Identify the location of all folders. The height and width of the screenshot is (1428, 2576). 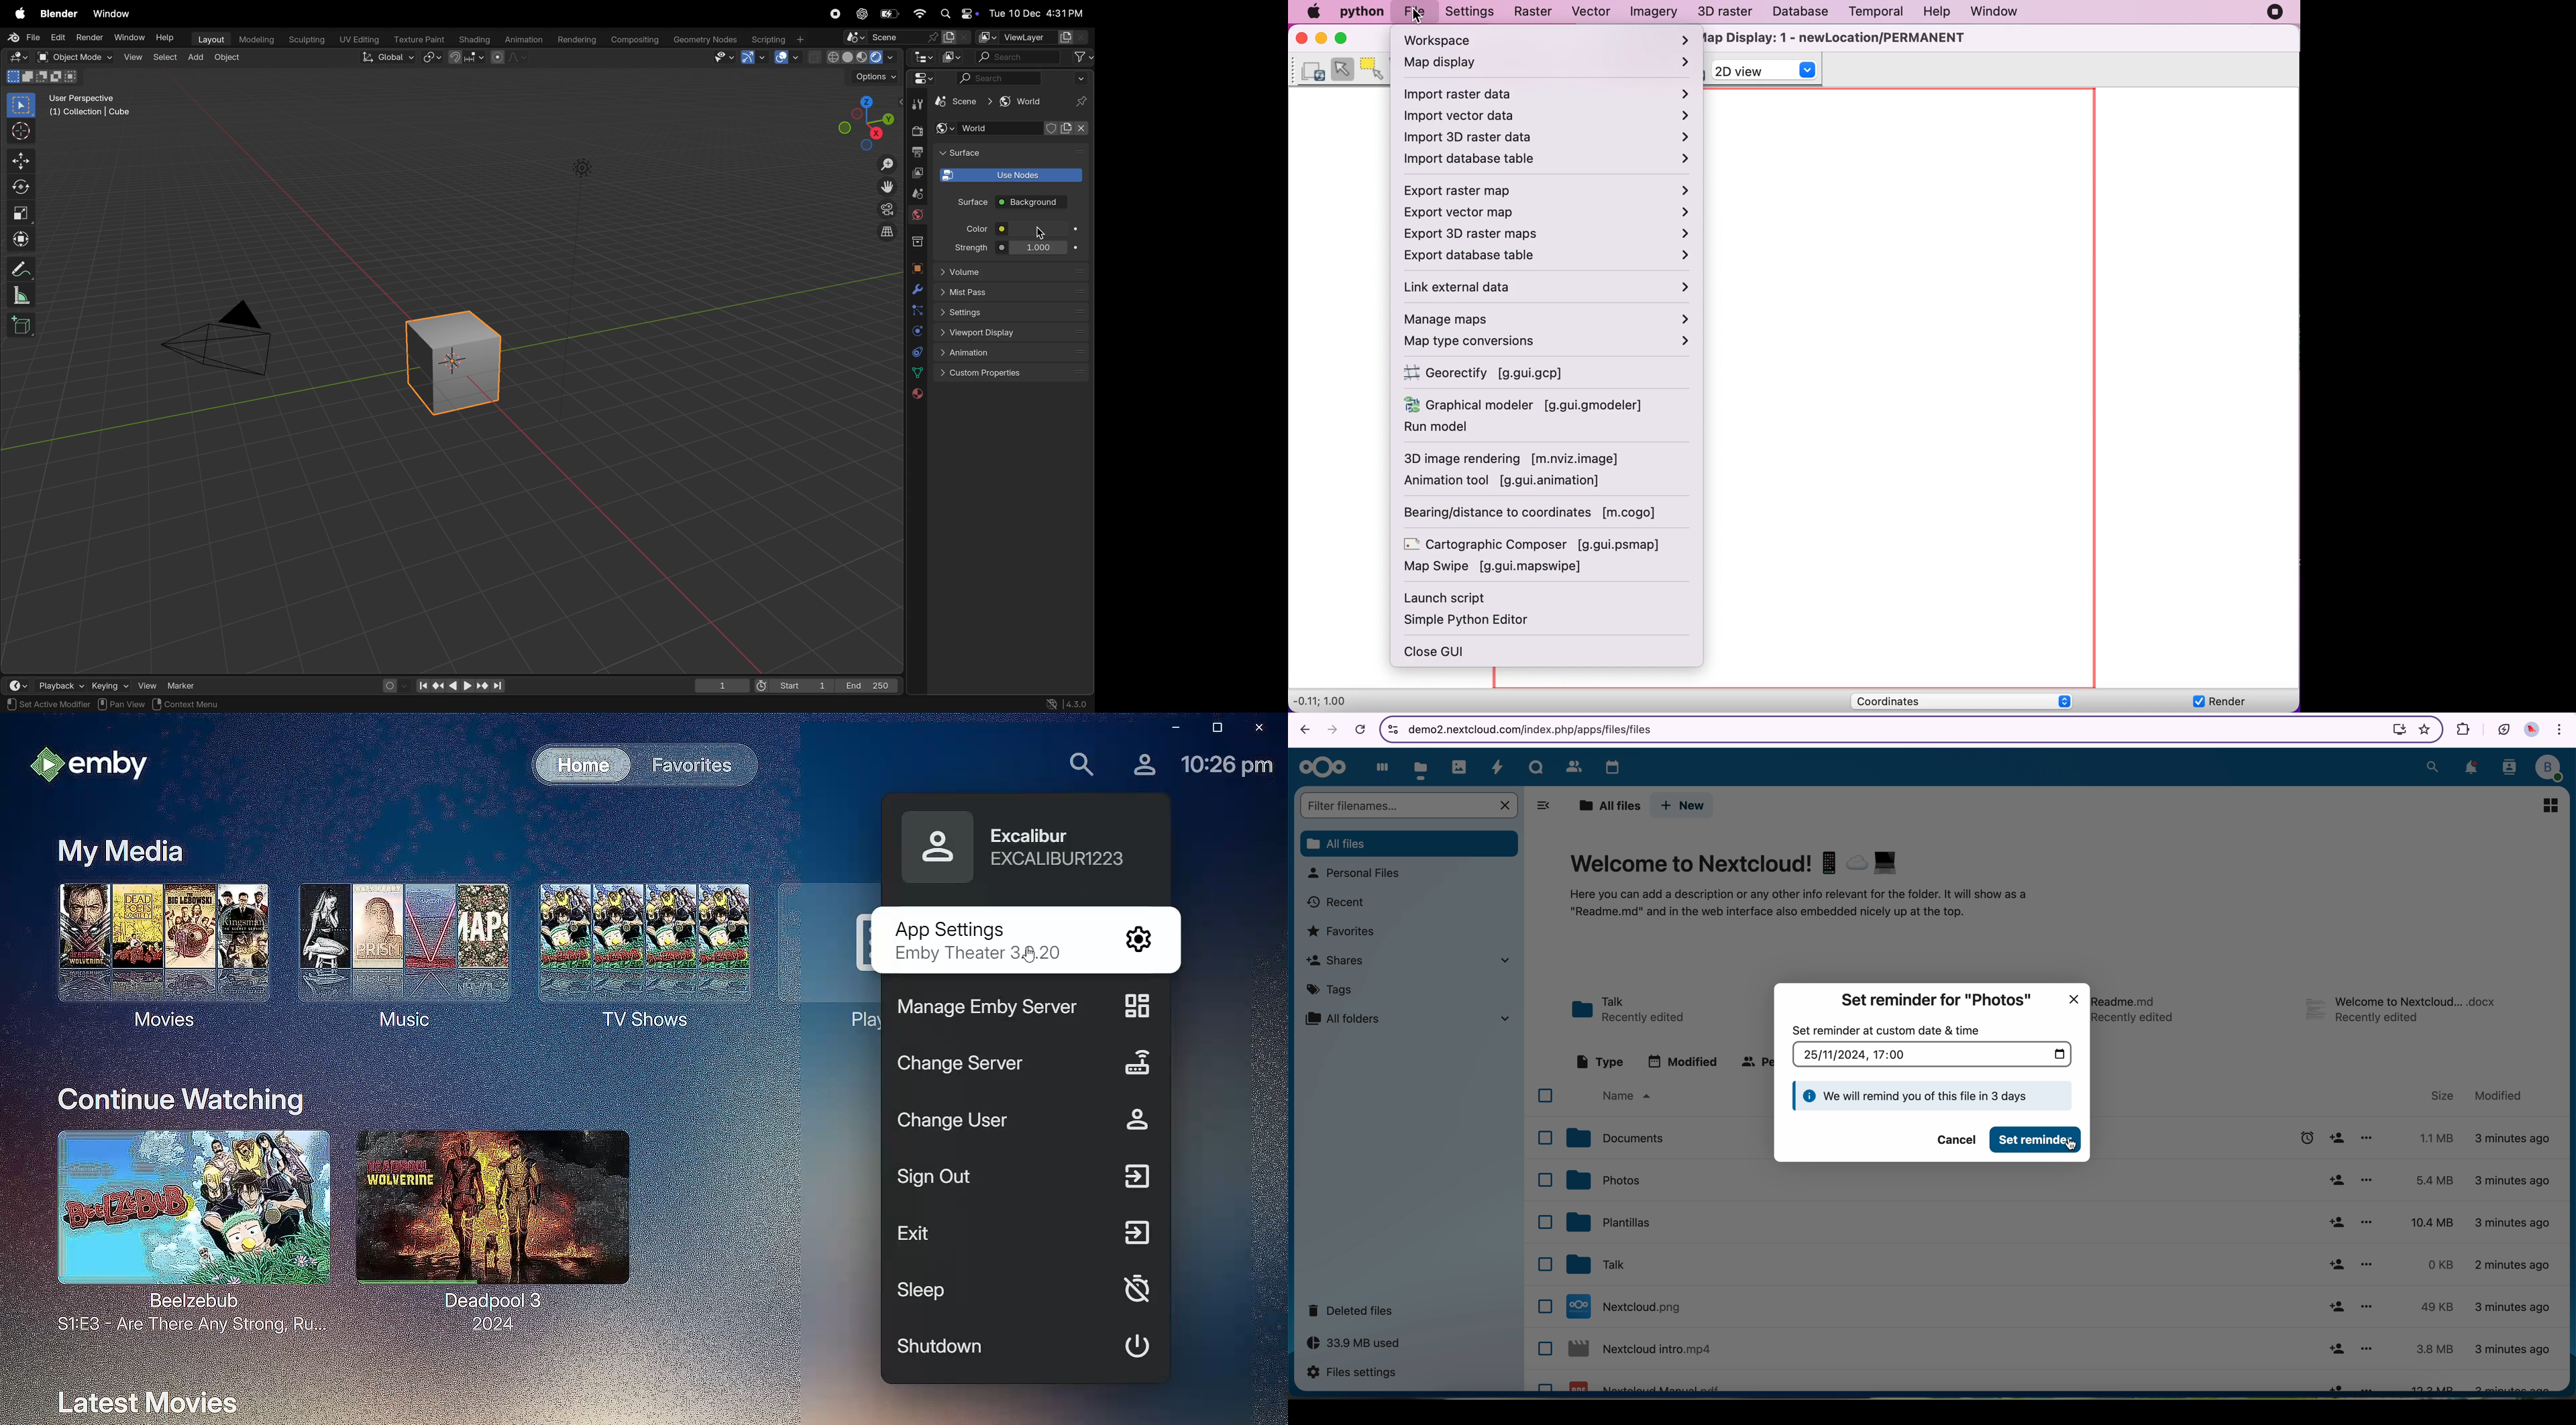
(1412, 1018).